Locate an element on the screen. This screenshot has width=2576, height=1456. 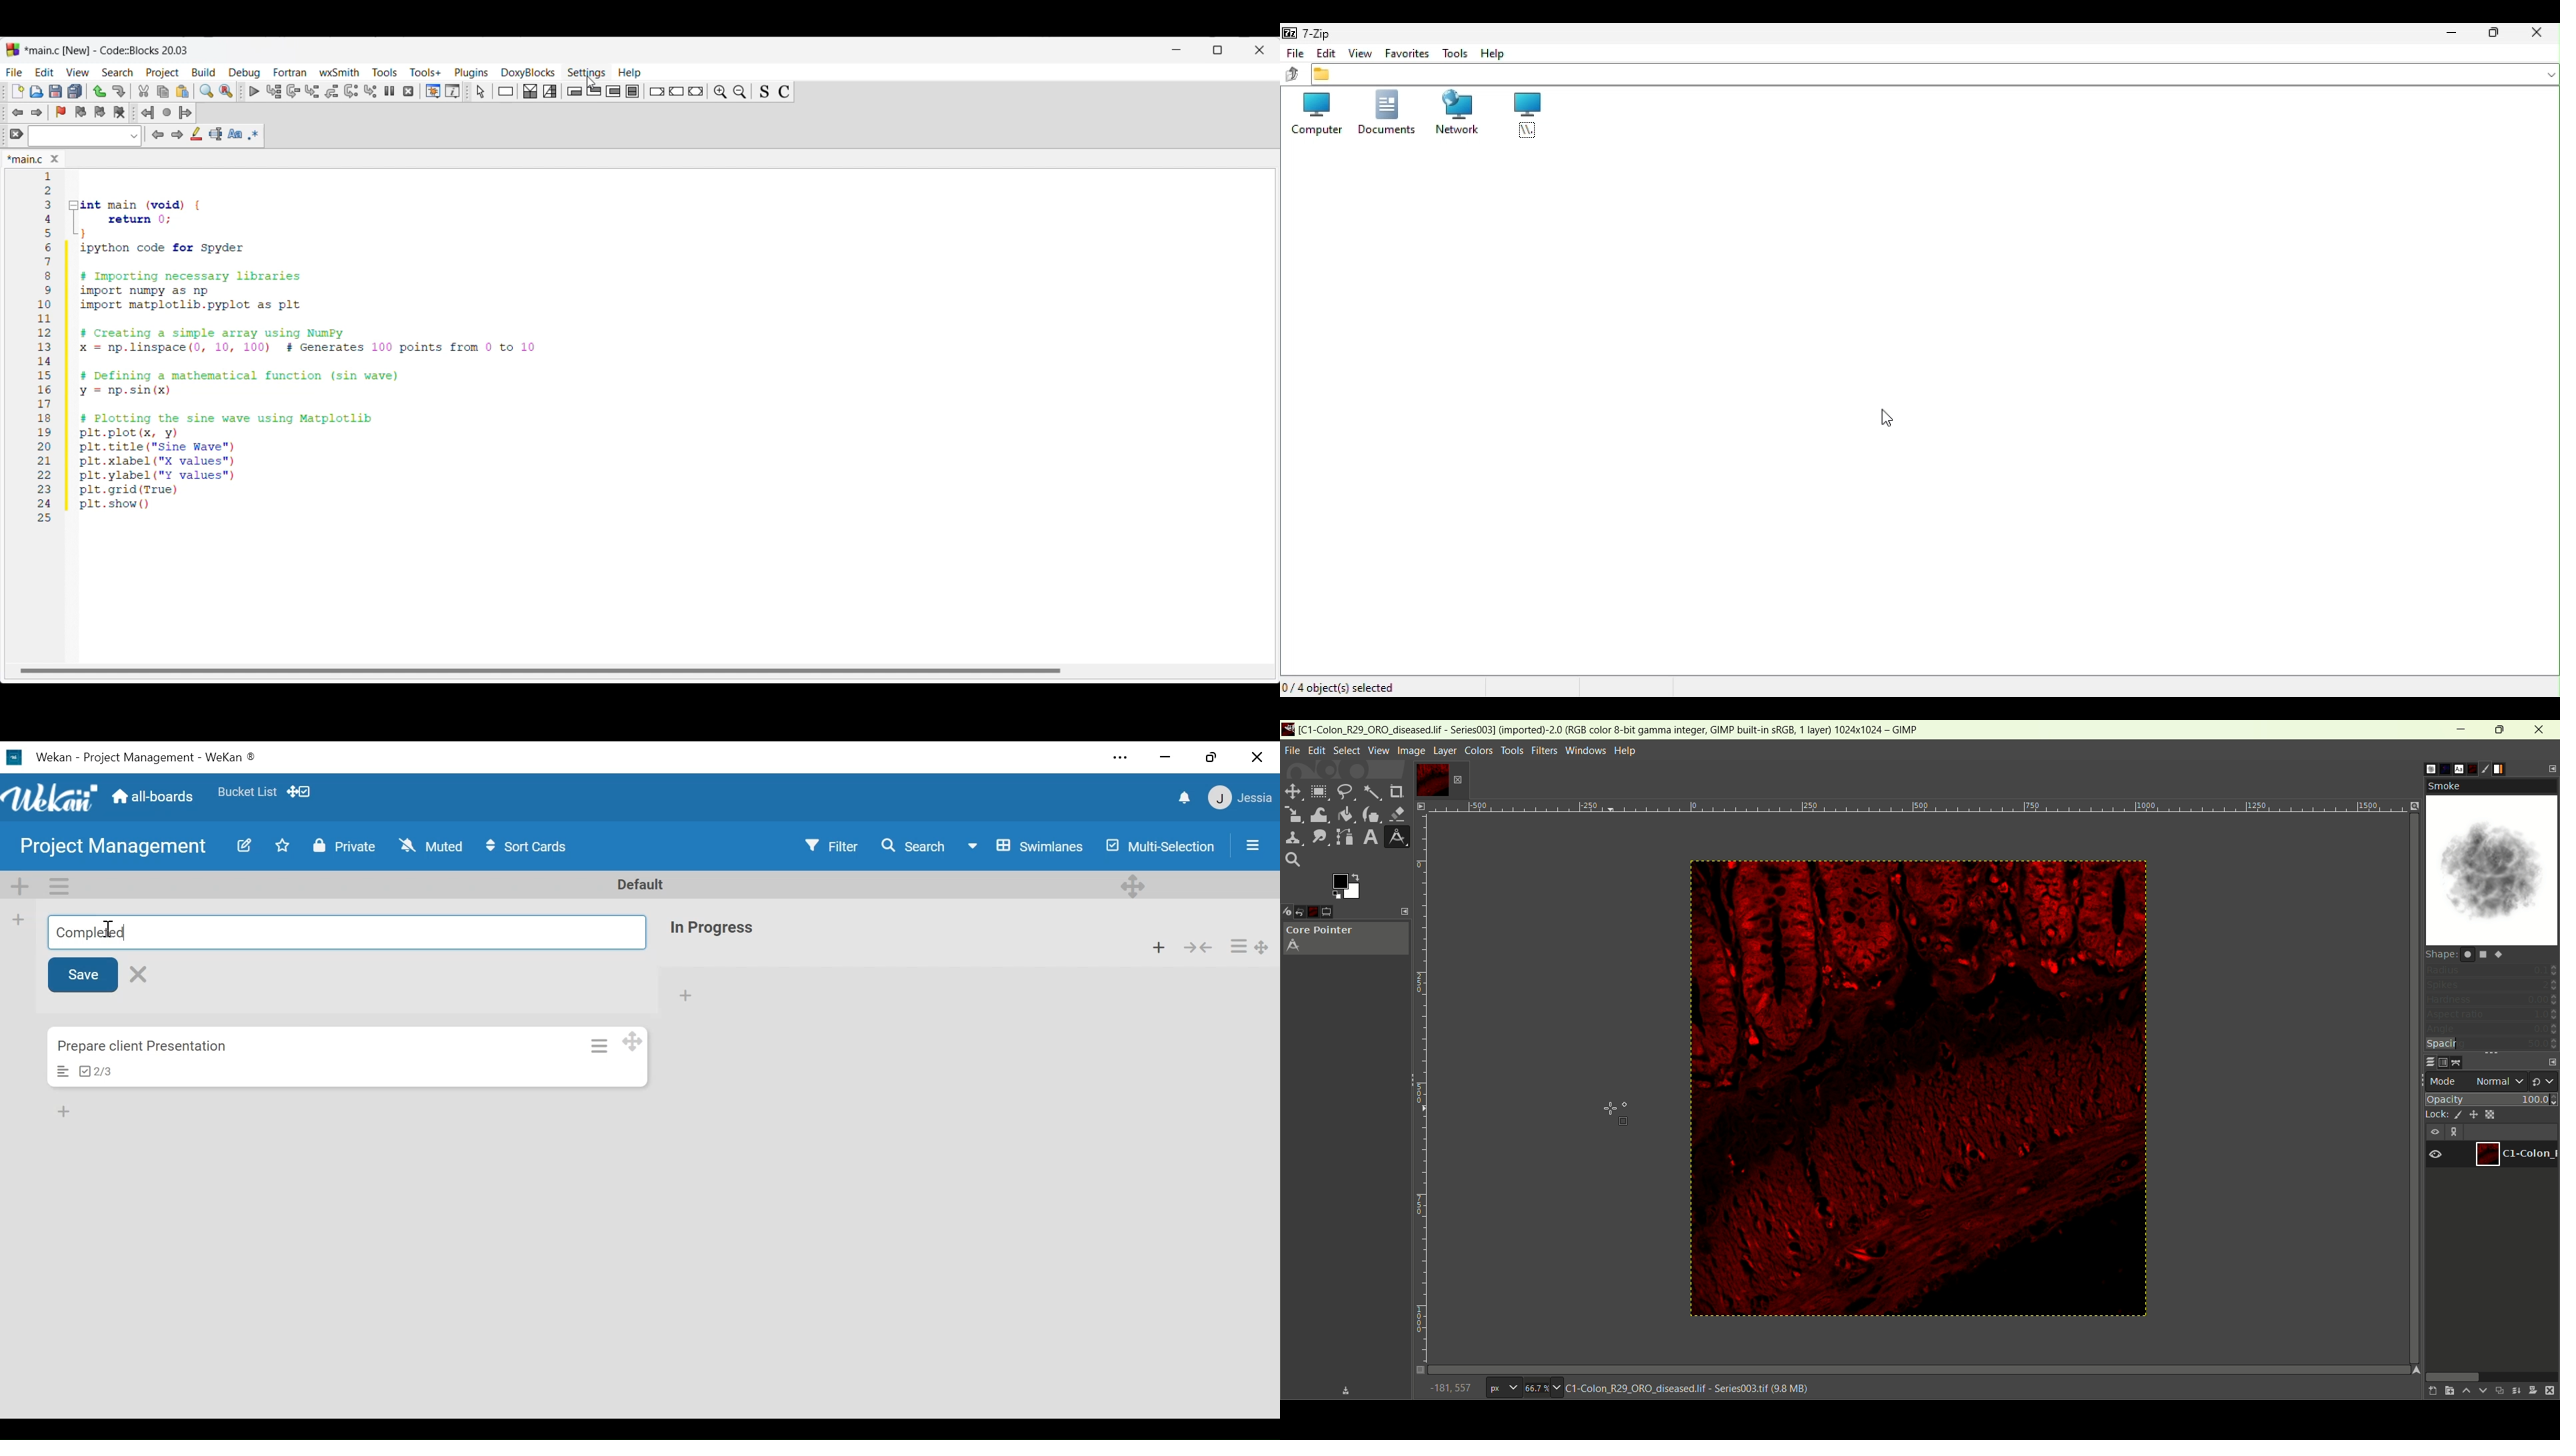
New file is located at coordinates (18, 91).